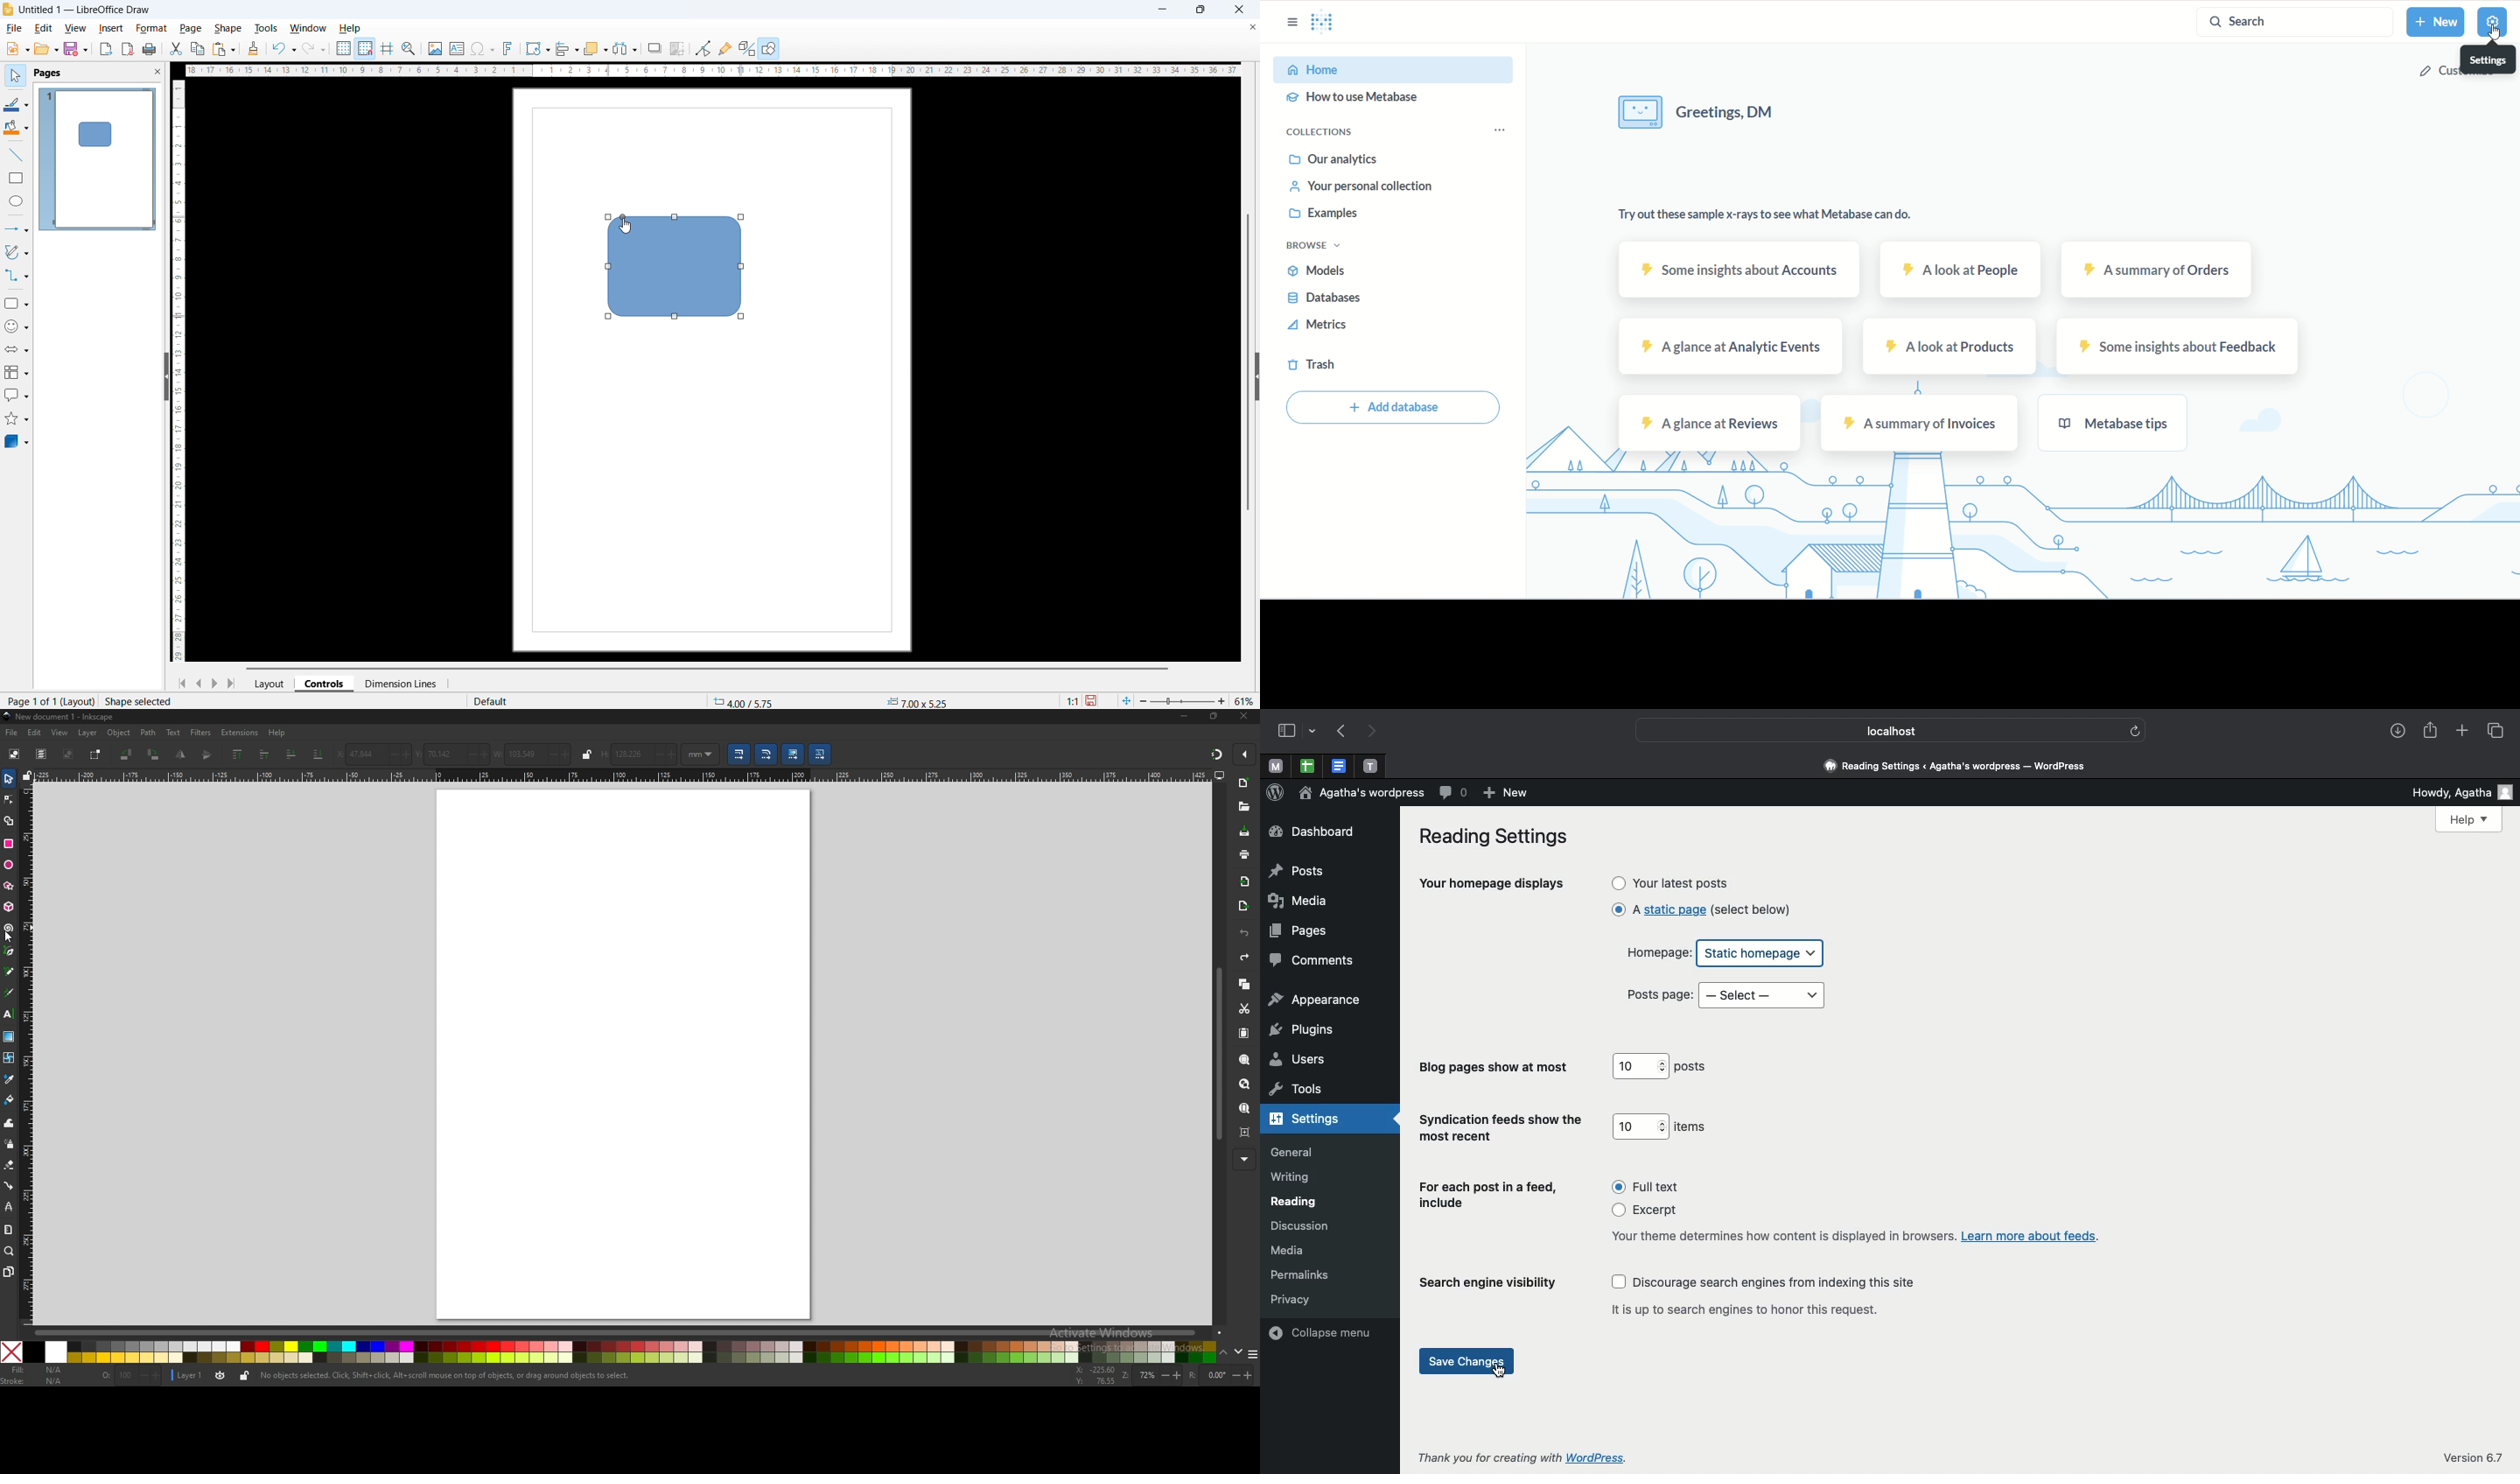 The width and height of the screenshot is (2520, 1484). I want to click on spray, so click(9, 1145).